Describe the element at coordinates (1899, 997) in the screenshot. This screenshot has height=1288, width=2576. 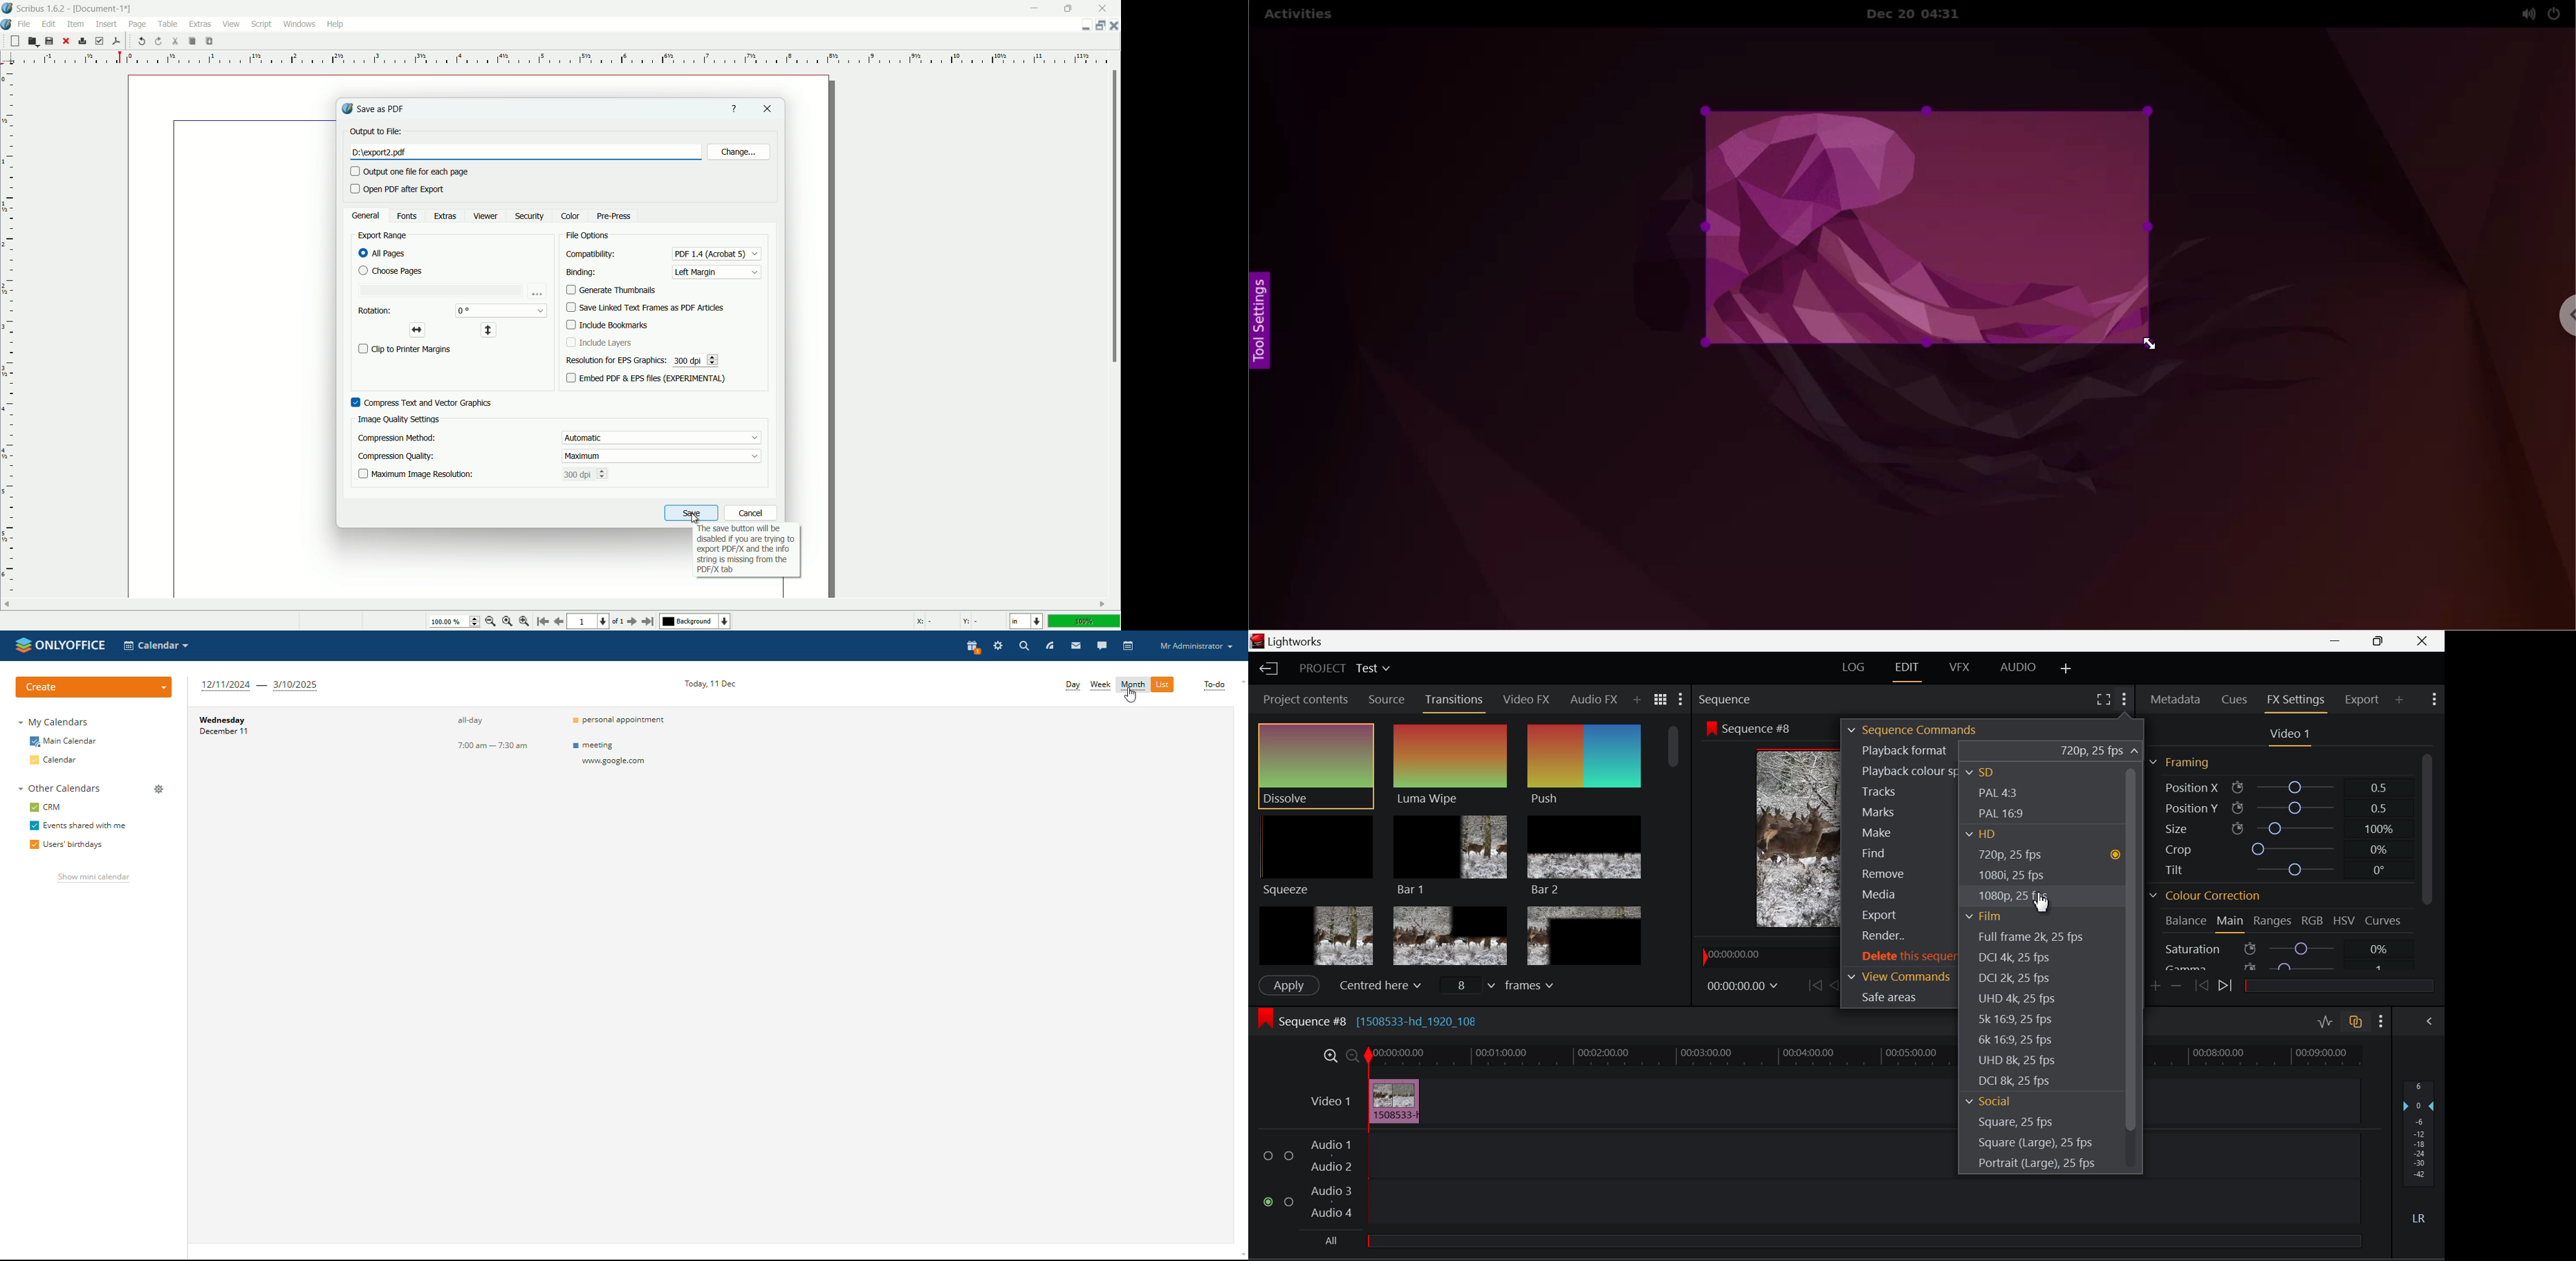
I see `Safe areas` at that location.